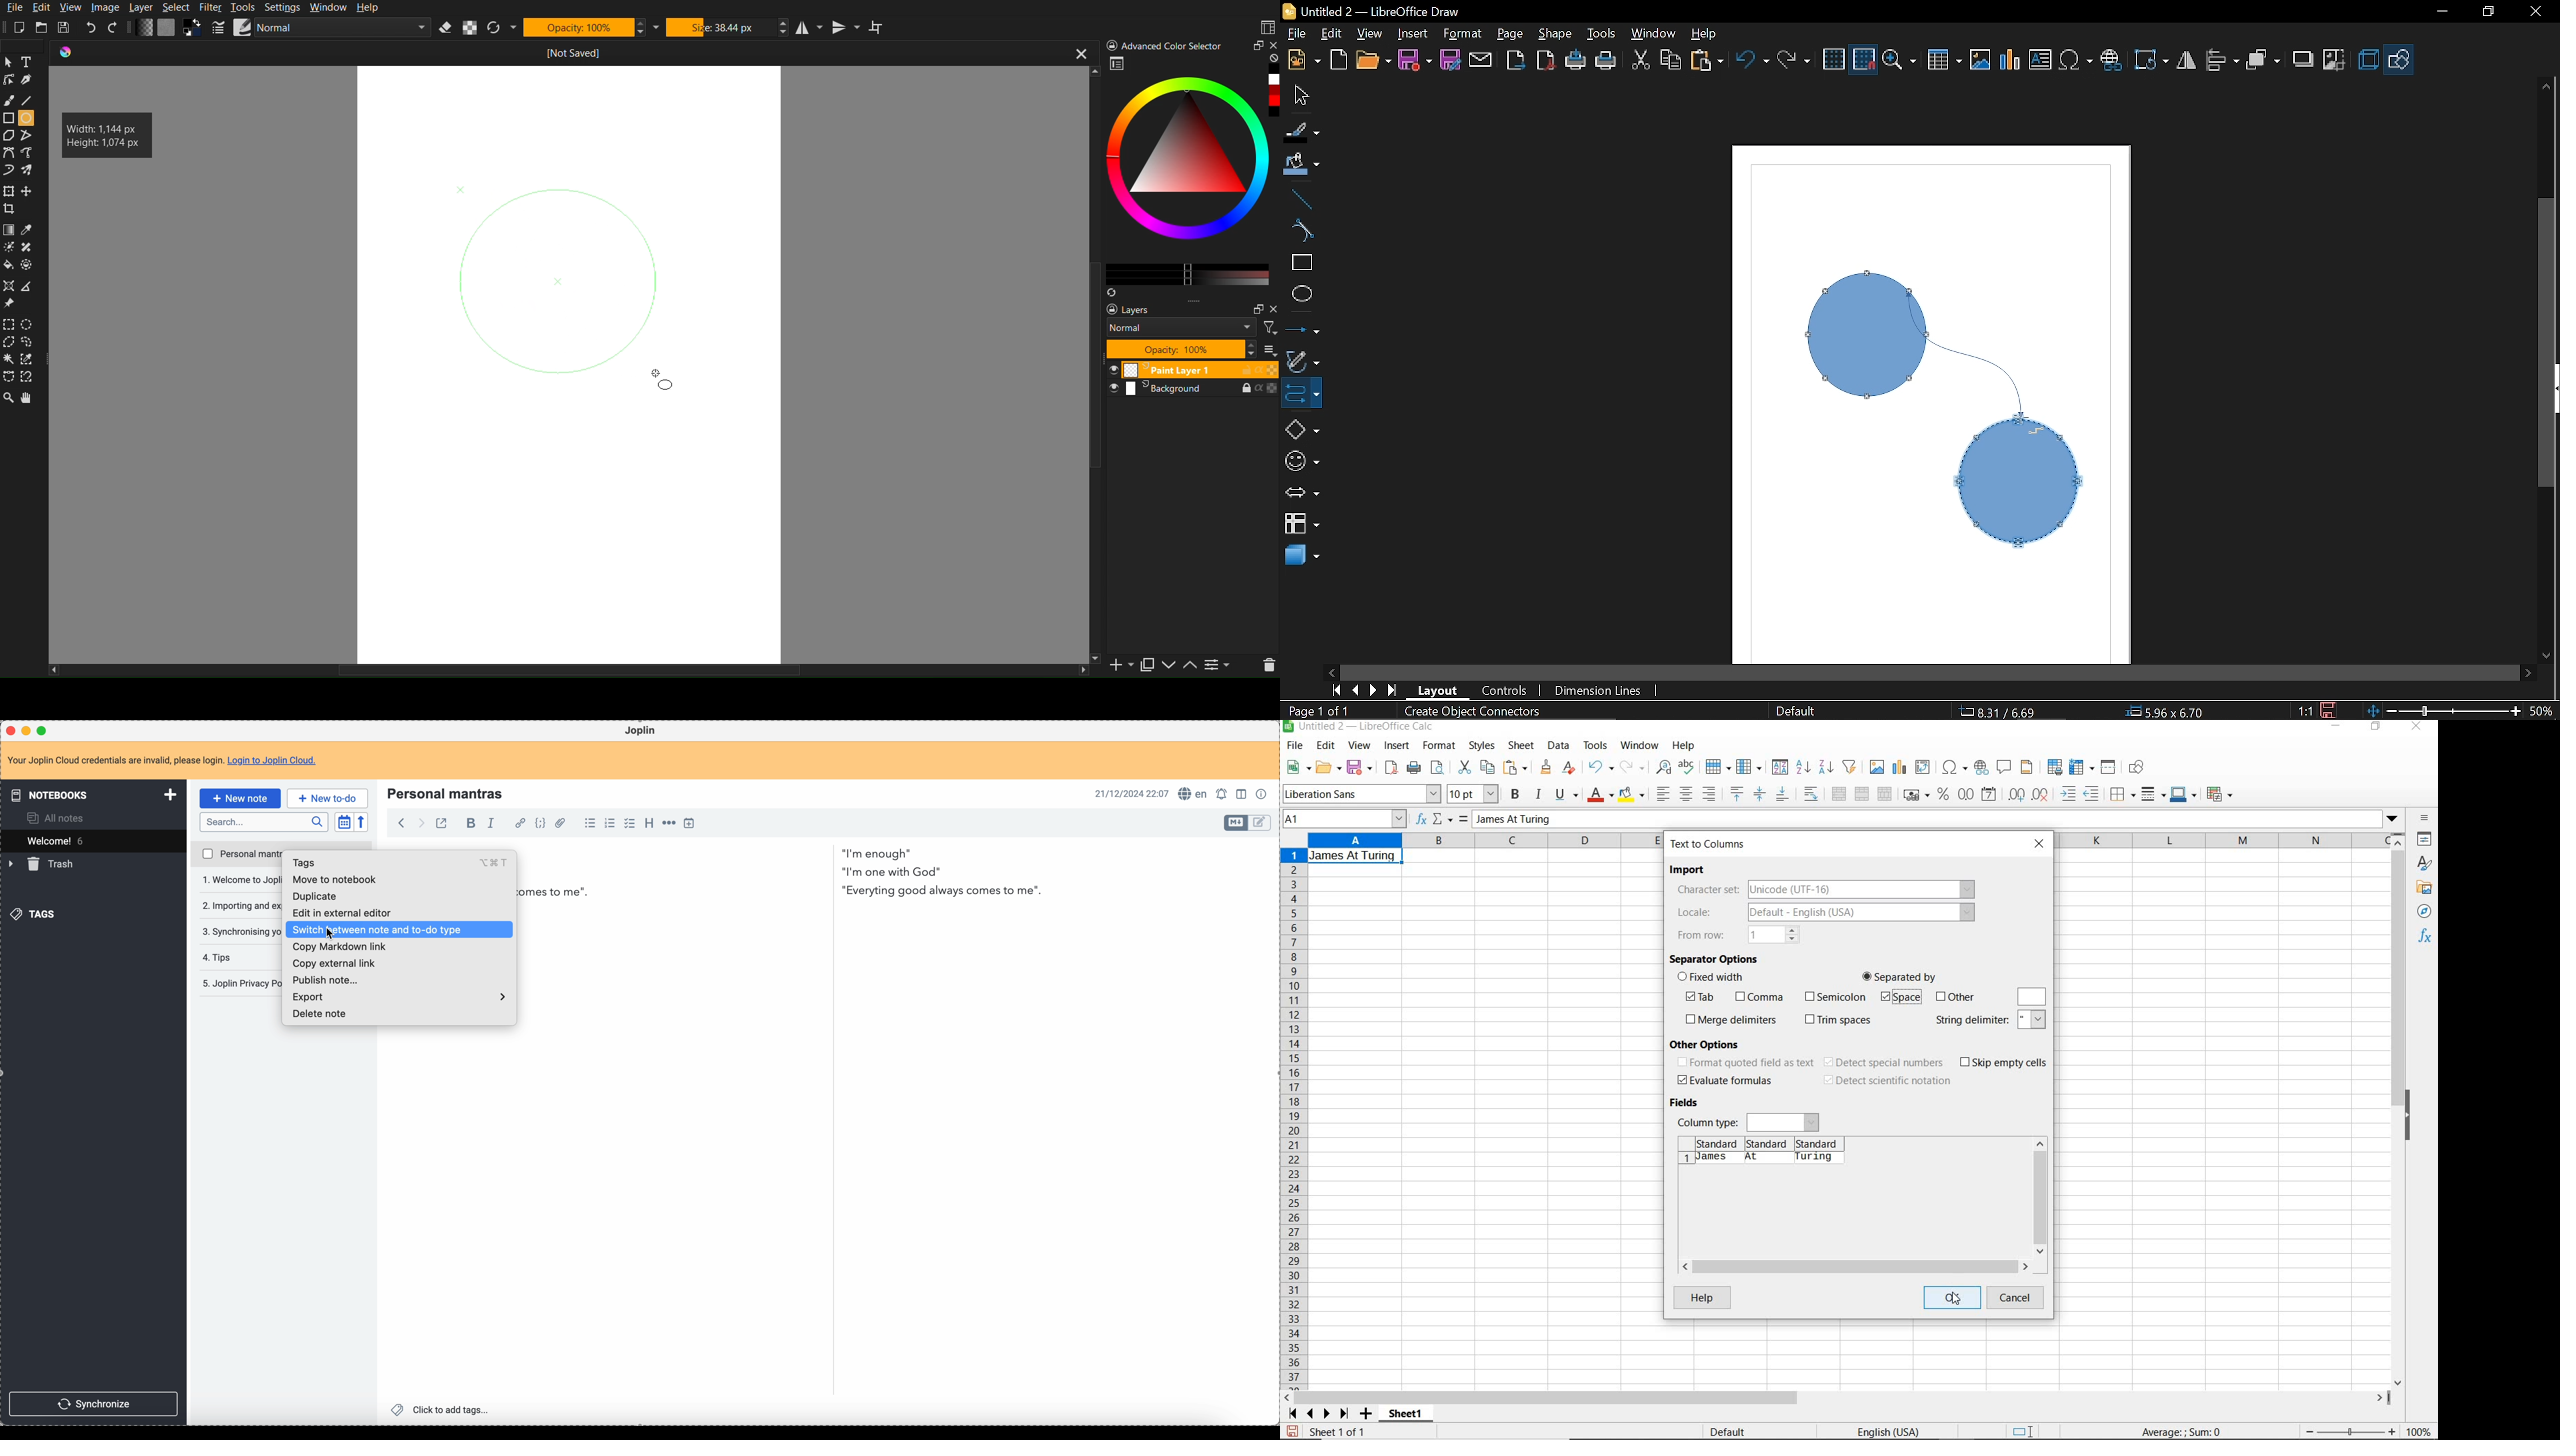 Image resolution: width=2576 pixels, height=1456 pixels. What do you see at coordinates (168, 28) in the screenshot?
I see `Color Settings` at bounding box center [168, 28].